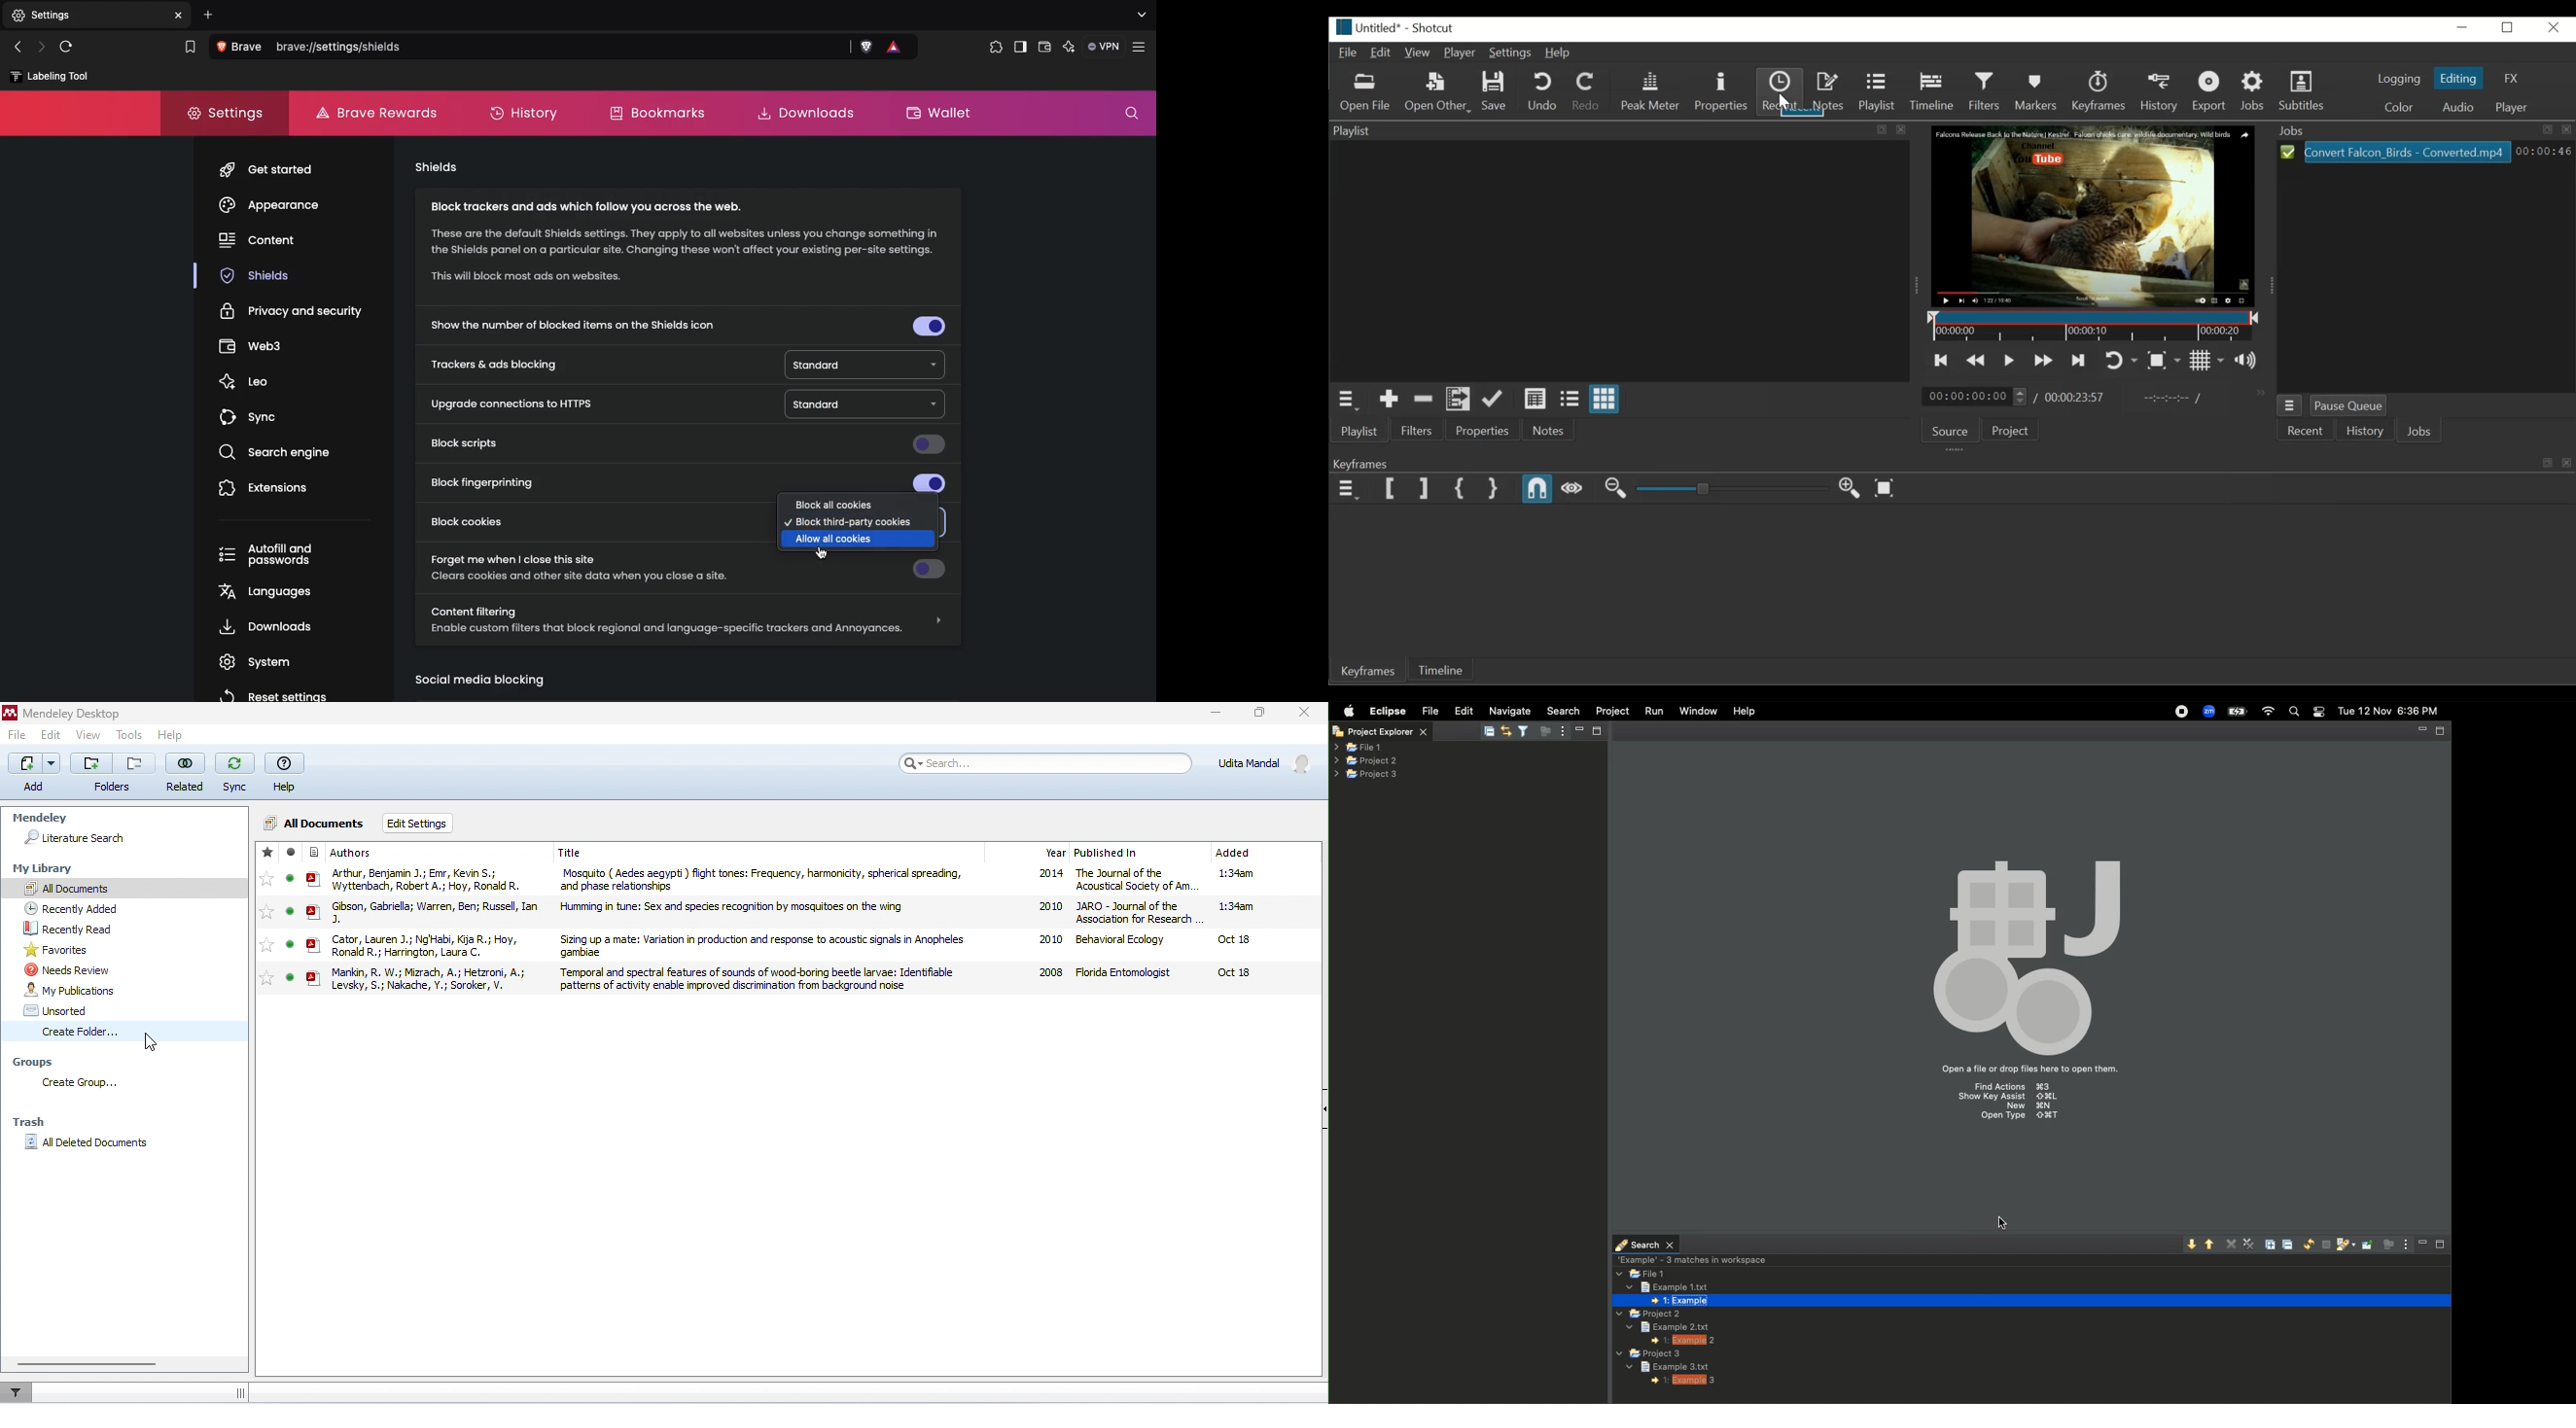 The height and width of the screenshot is (1428, 2576). I want to click on Jobs menu, so click(2290, 404).